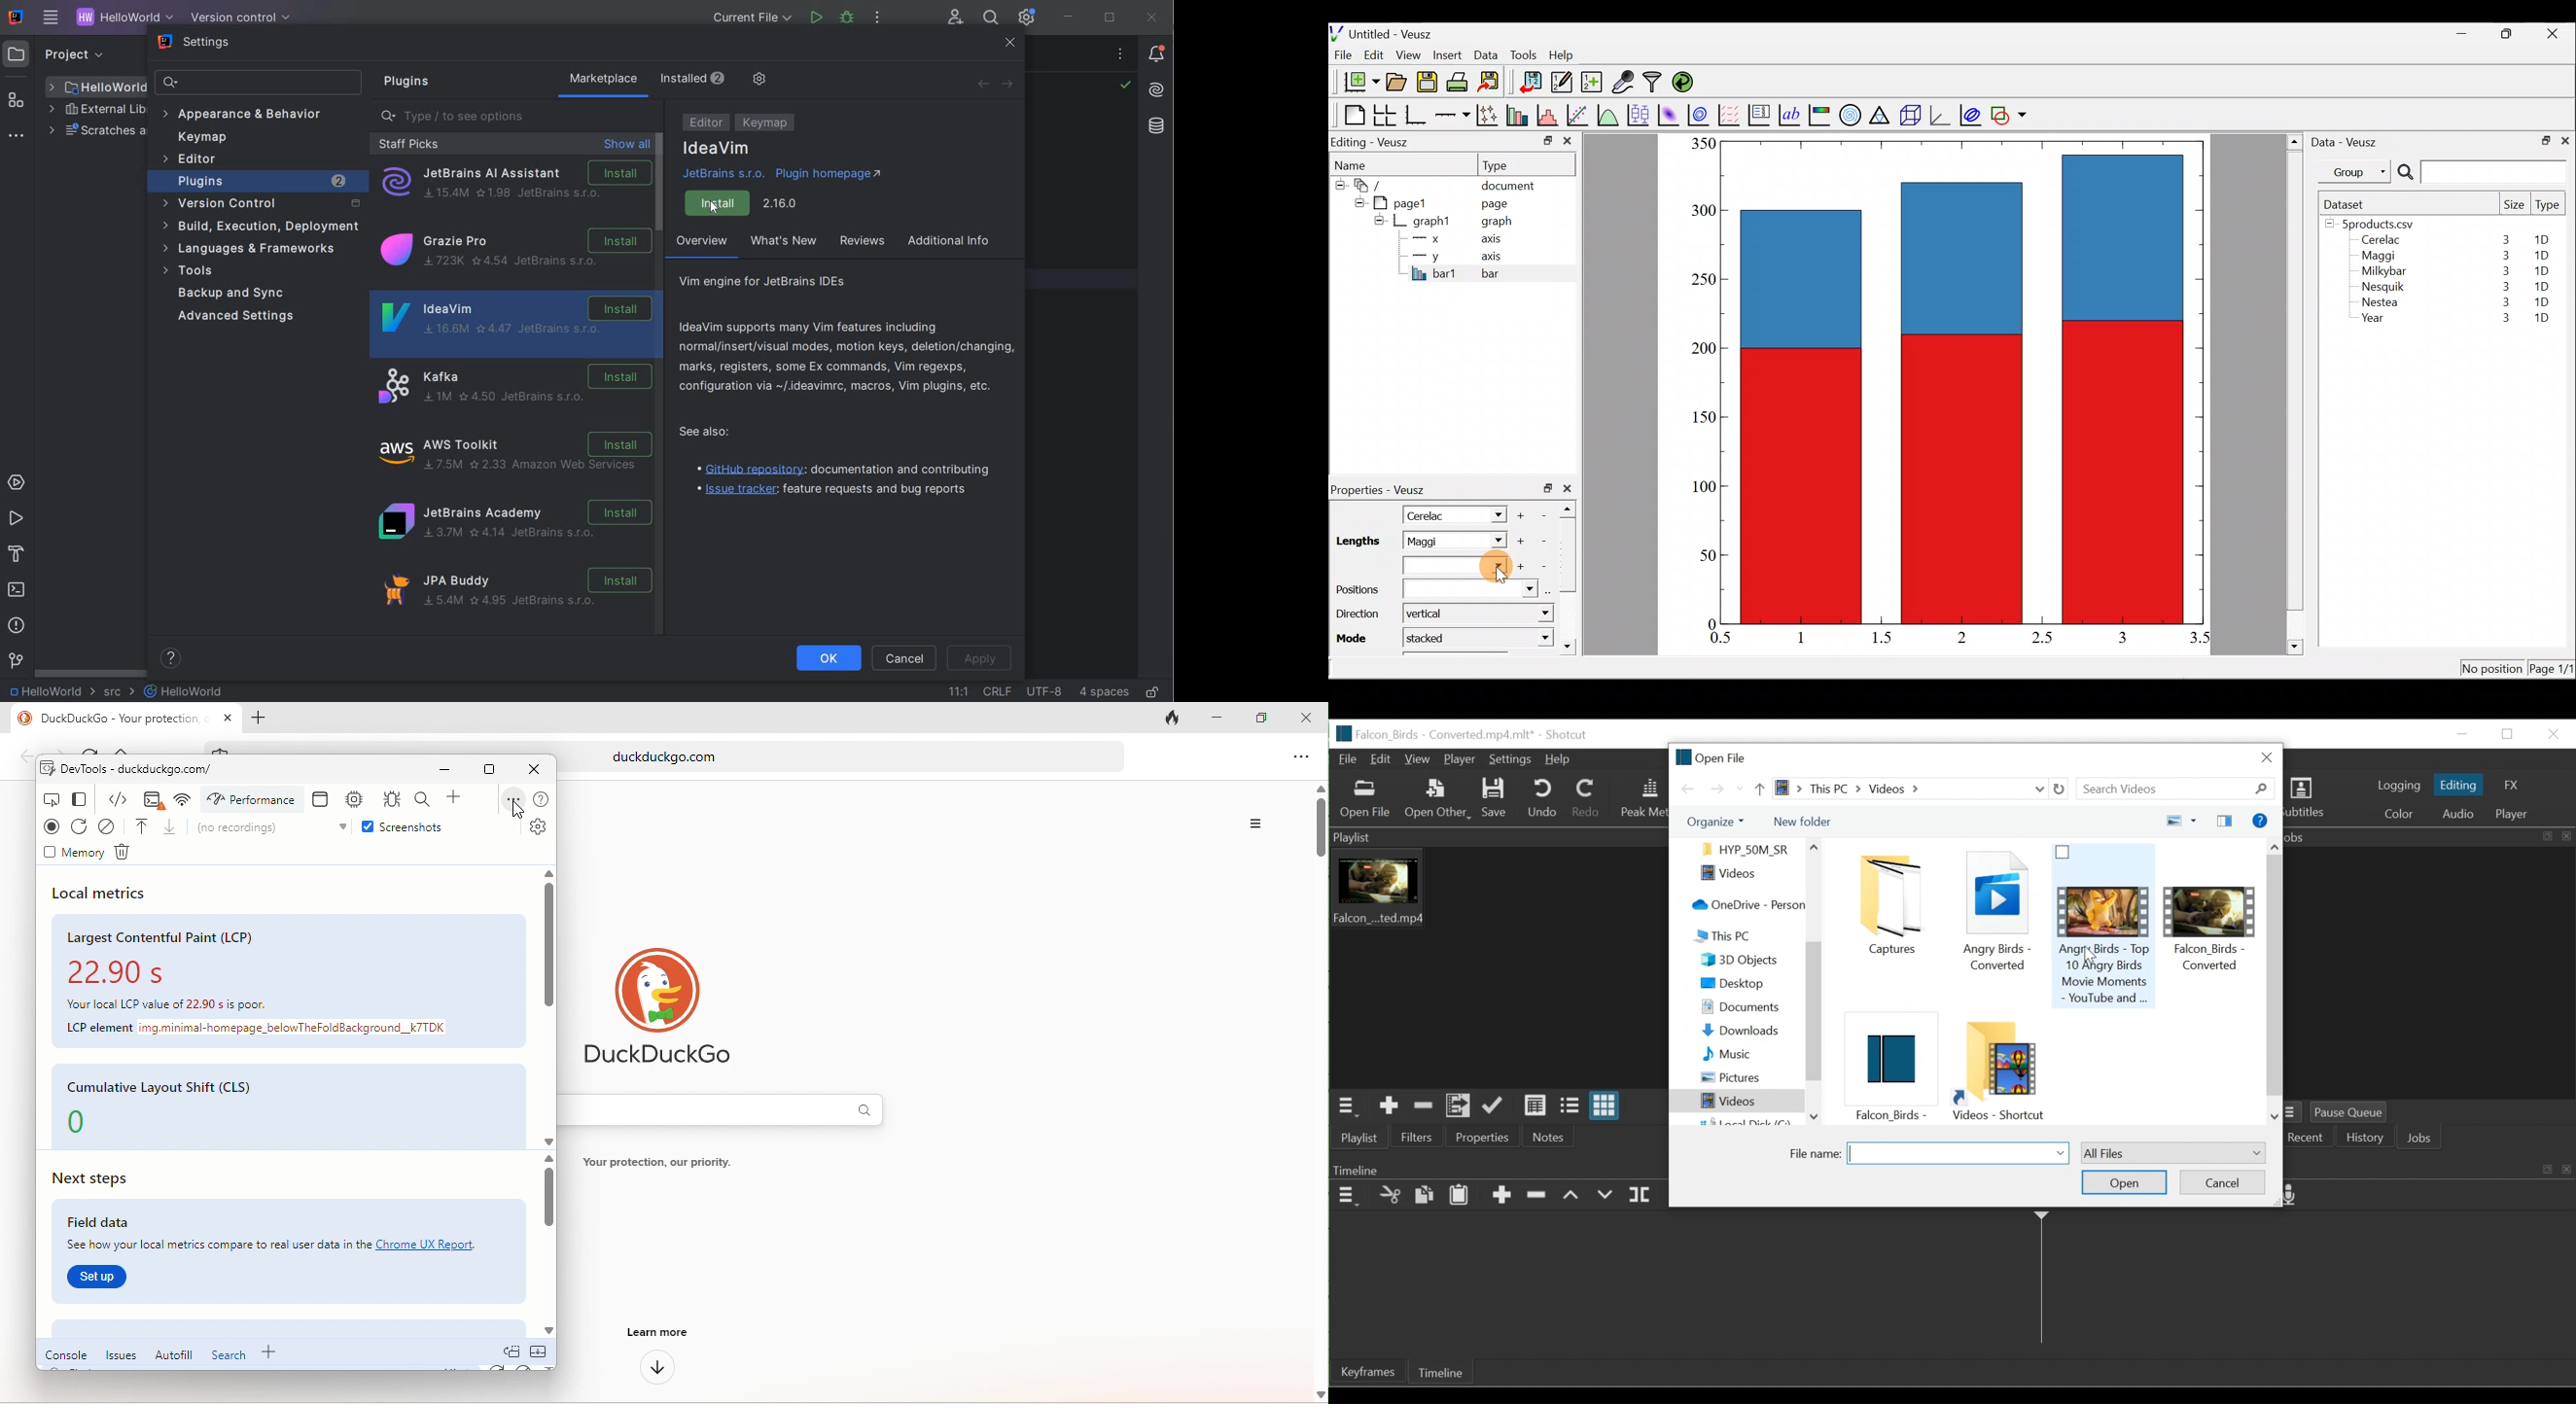 Image resolution: width=2576 pixels, height=1428 pixels. I want to click on Videos, so click(1741, 875).